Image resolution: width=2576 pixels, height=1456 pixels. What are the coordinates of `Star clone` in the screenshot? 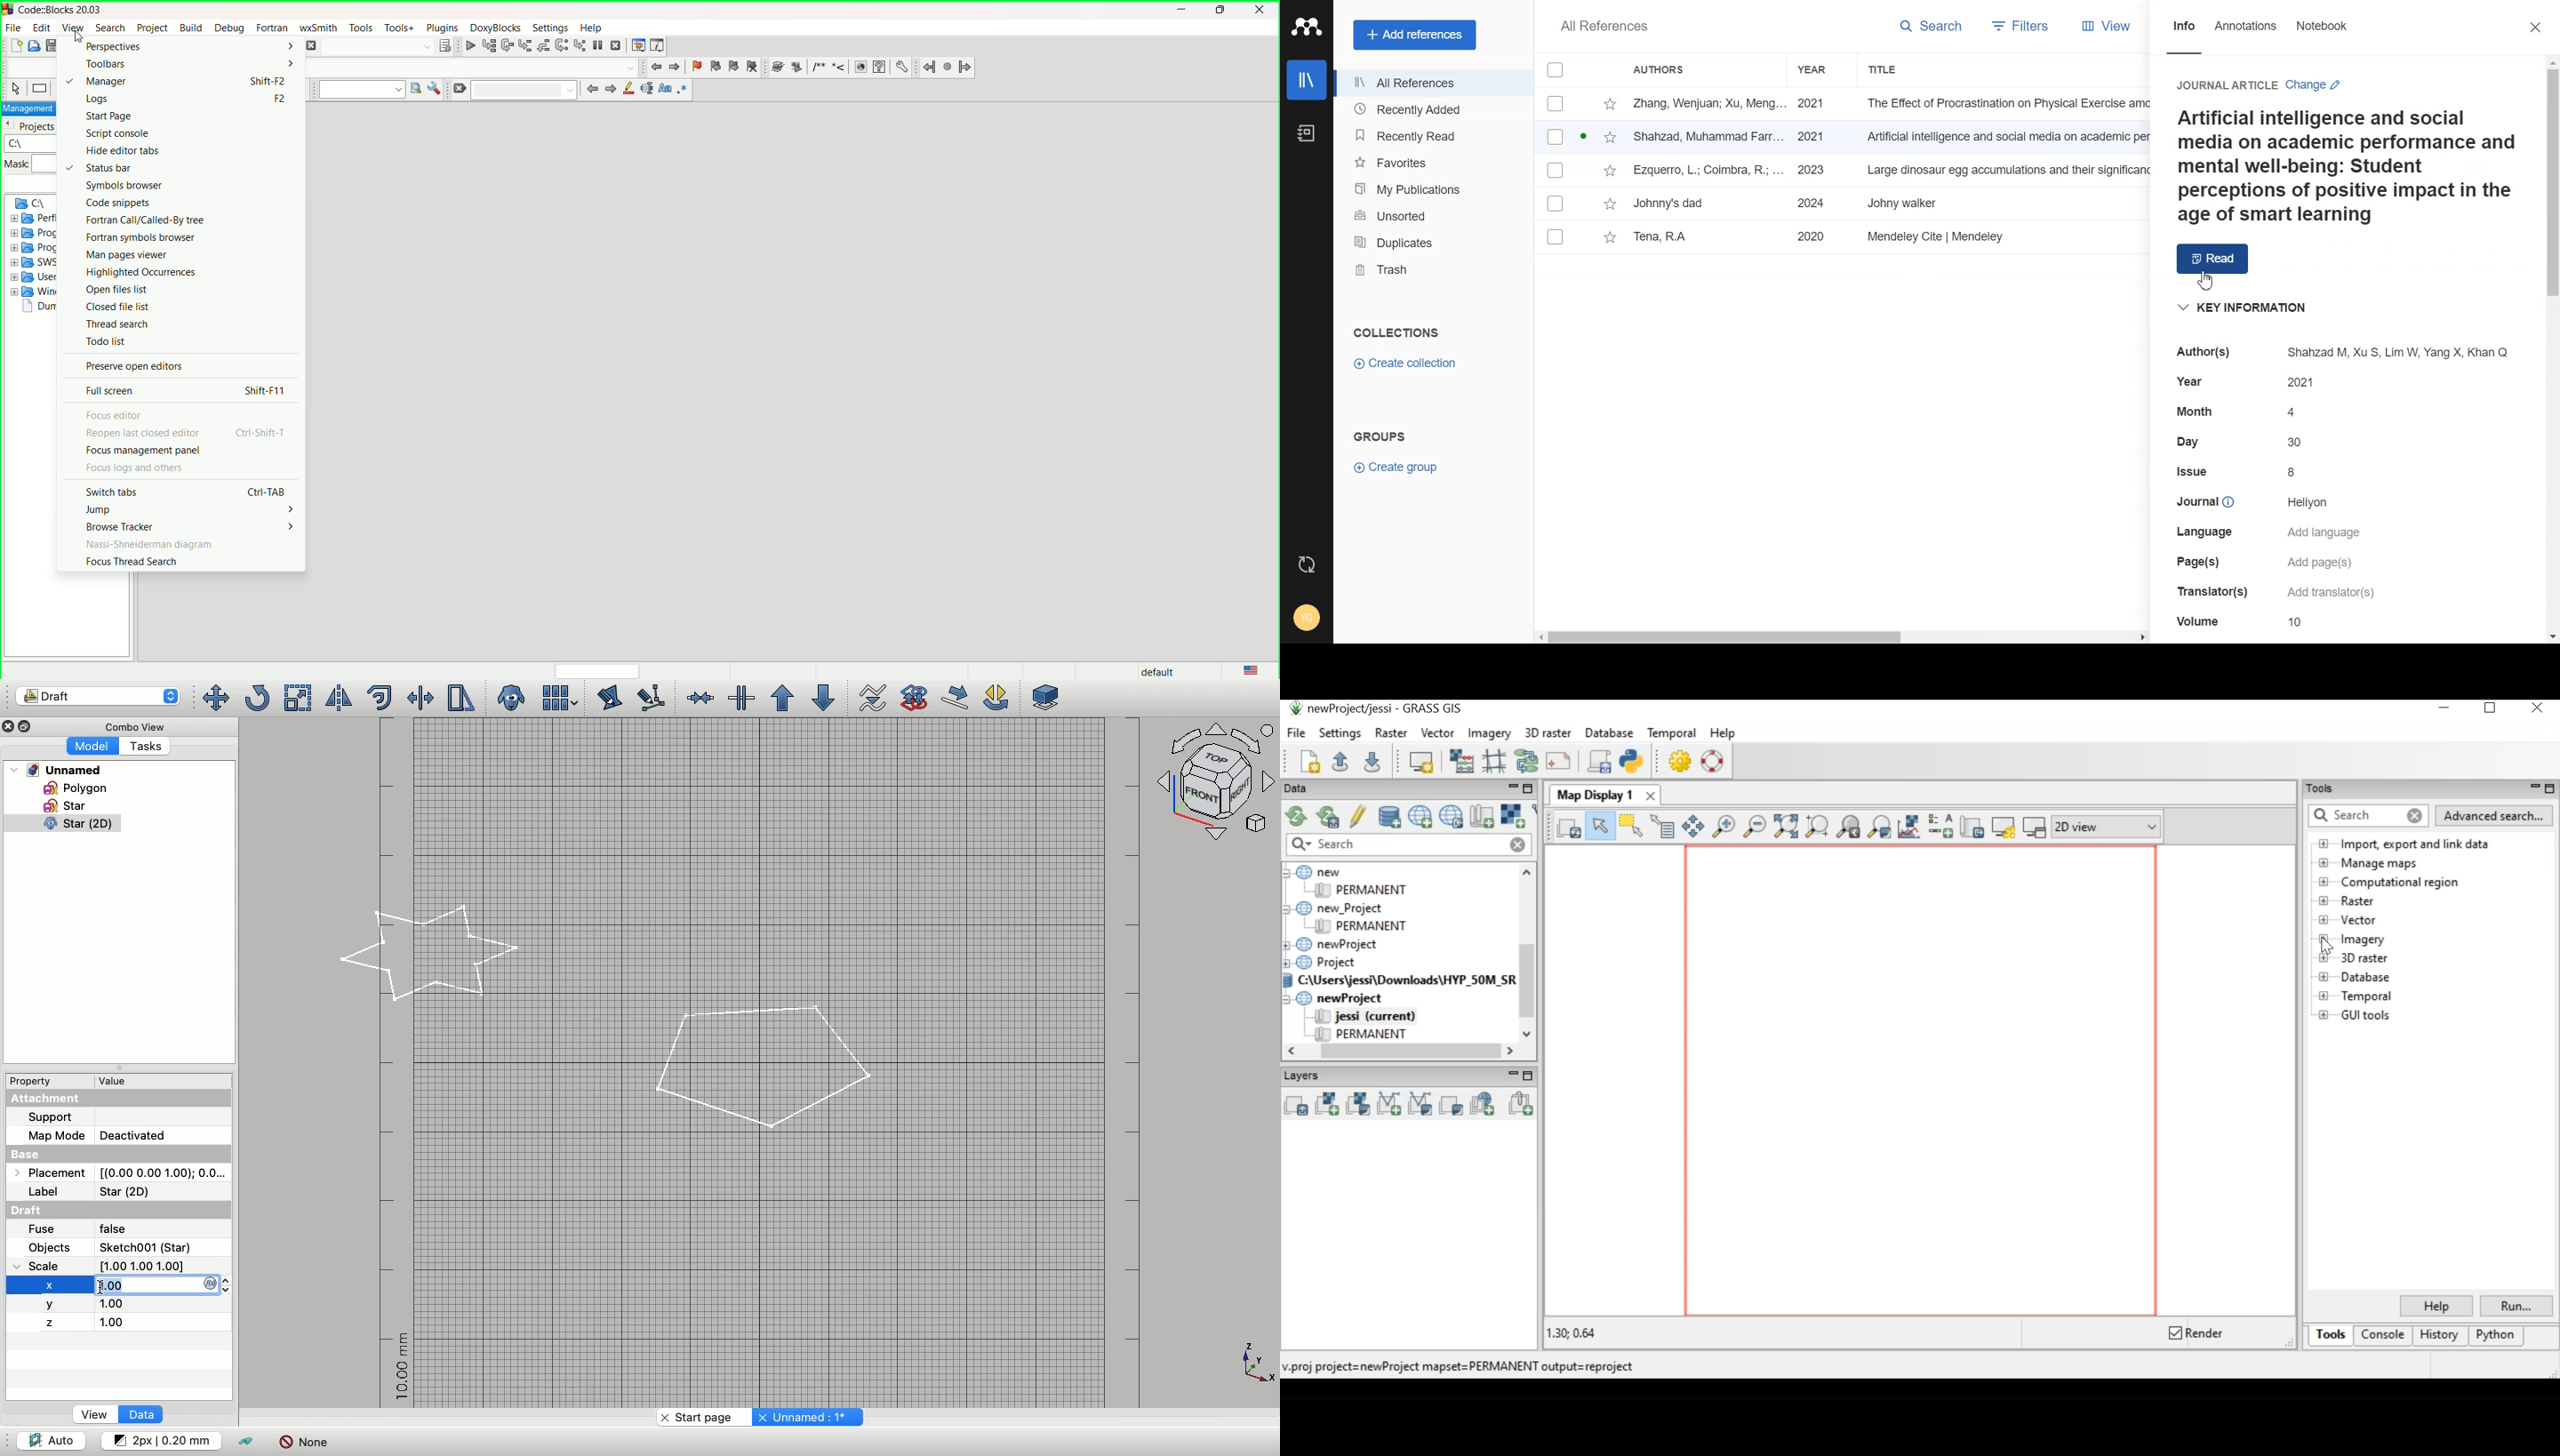 It's located at (60, 824).